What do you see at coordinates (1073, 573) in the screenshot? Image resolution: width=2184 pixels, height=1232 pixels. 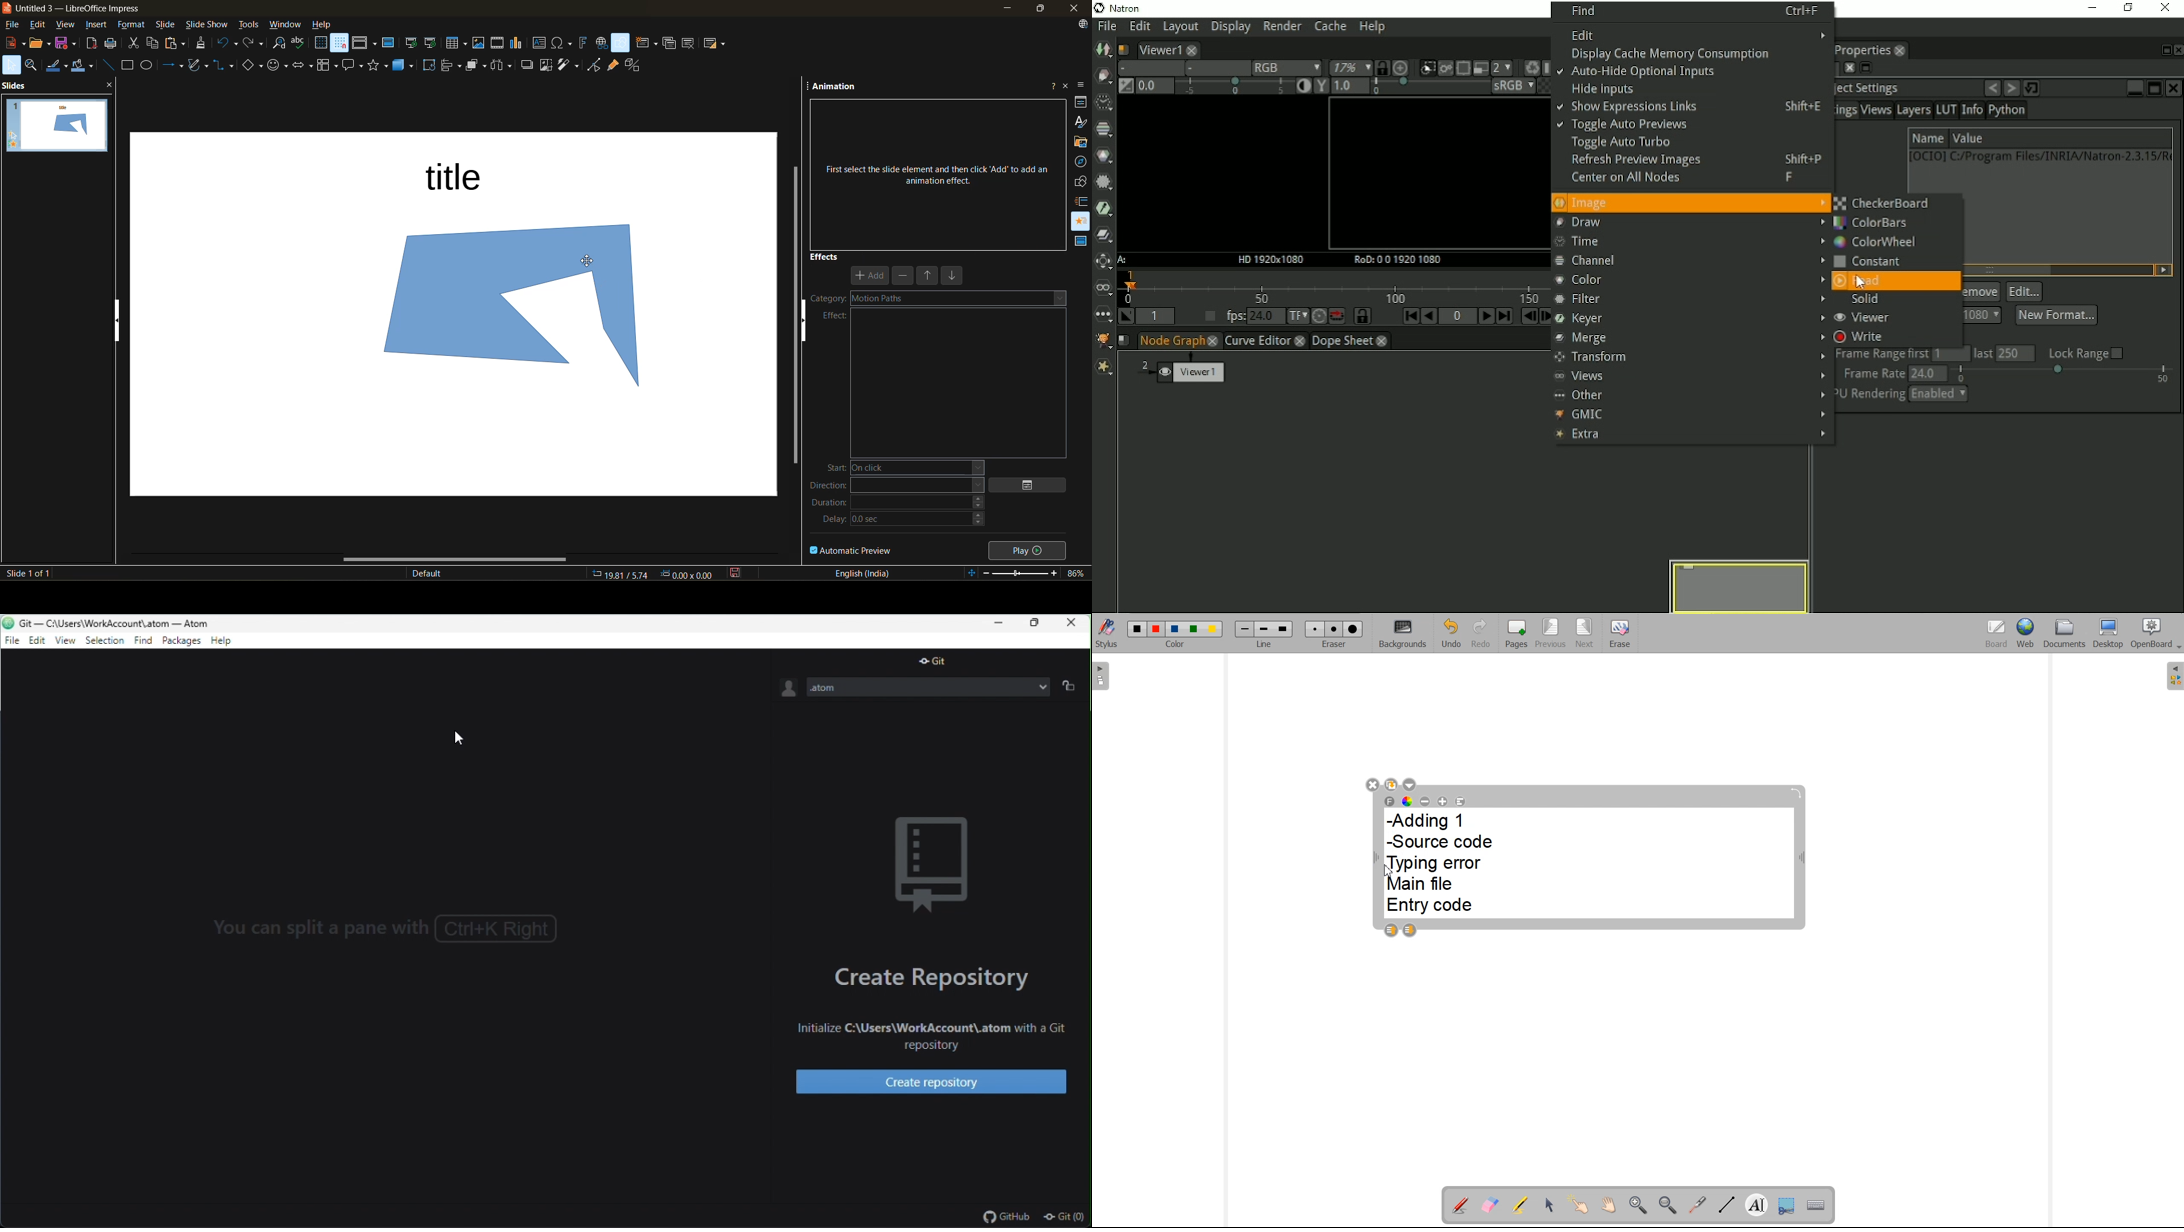 I see `zoom factor` at bounding box center [1073, 573].